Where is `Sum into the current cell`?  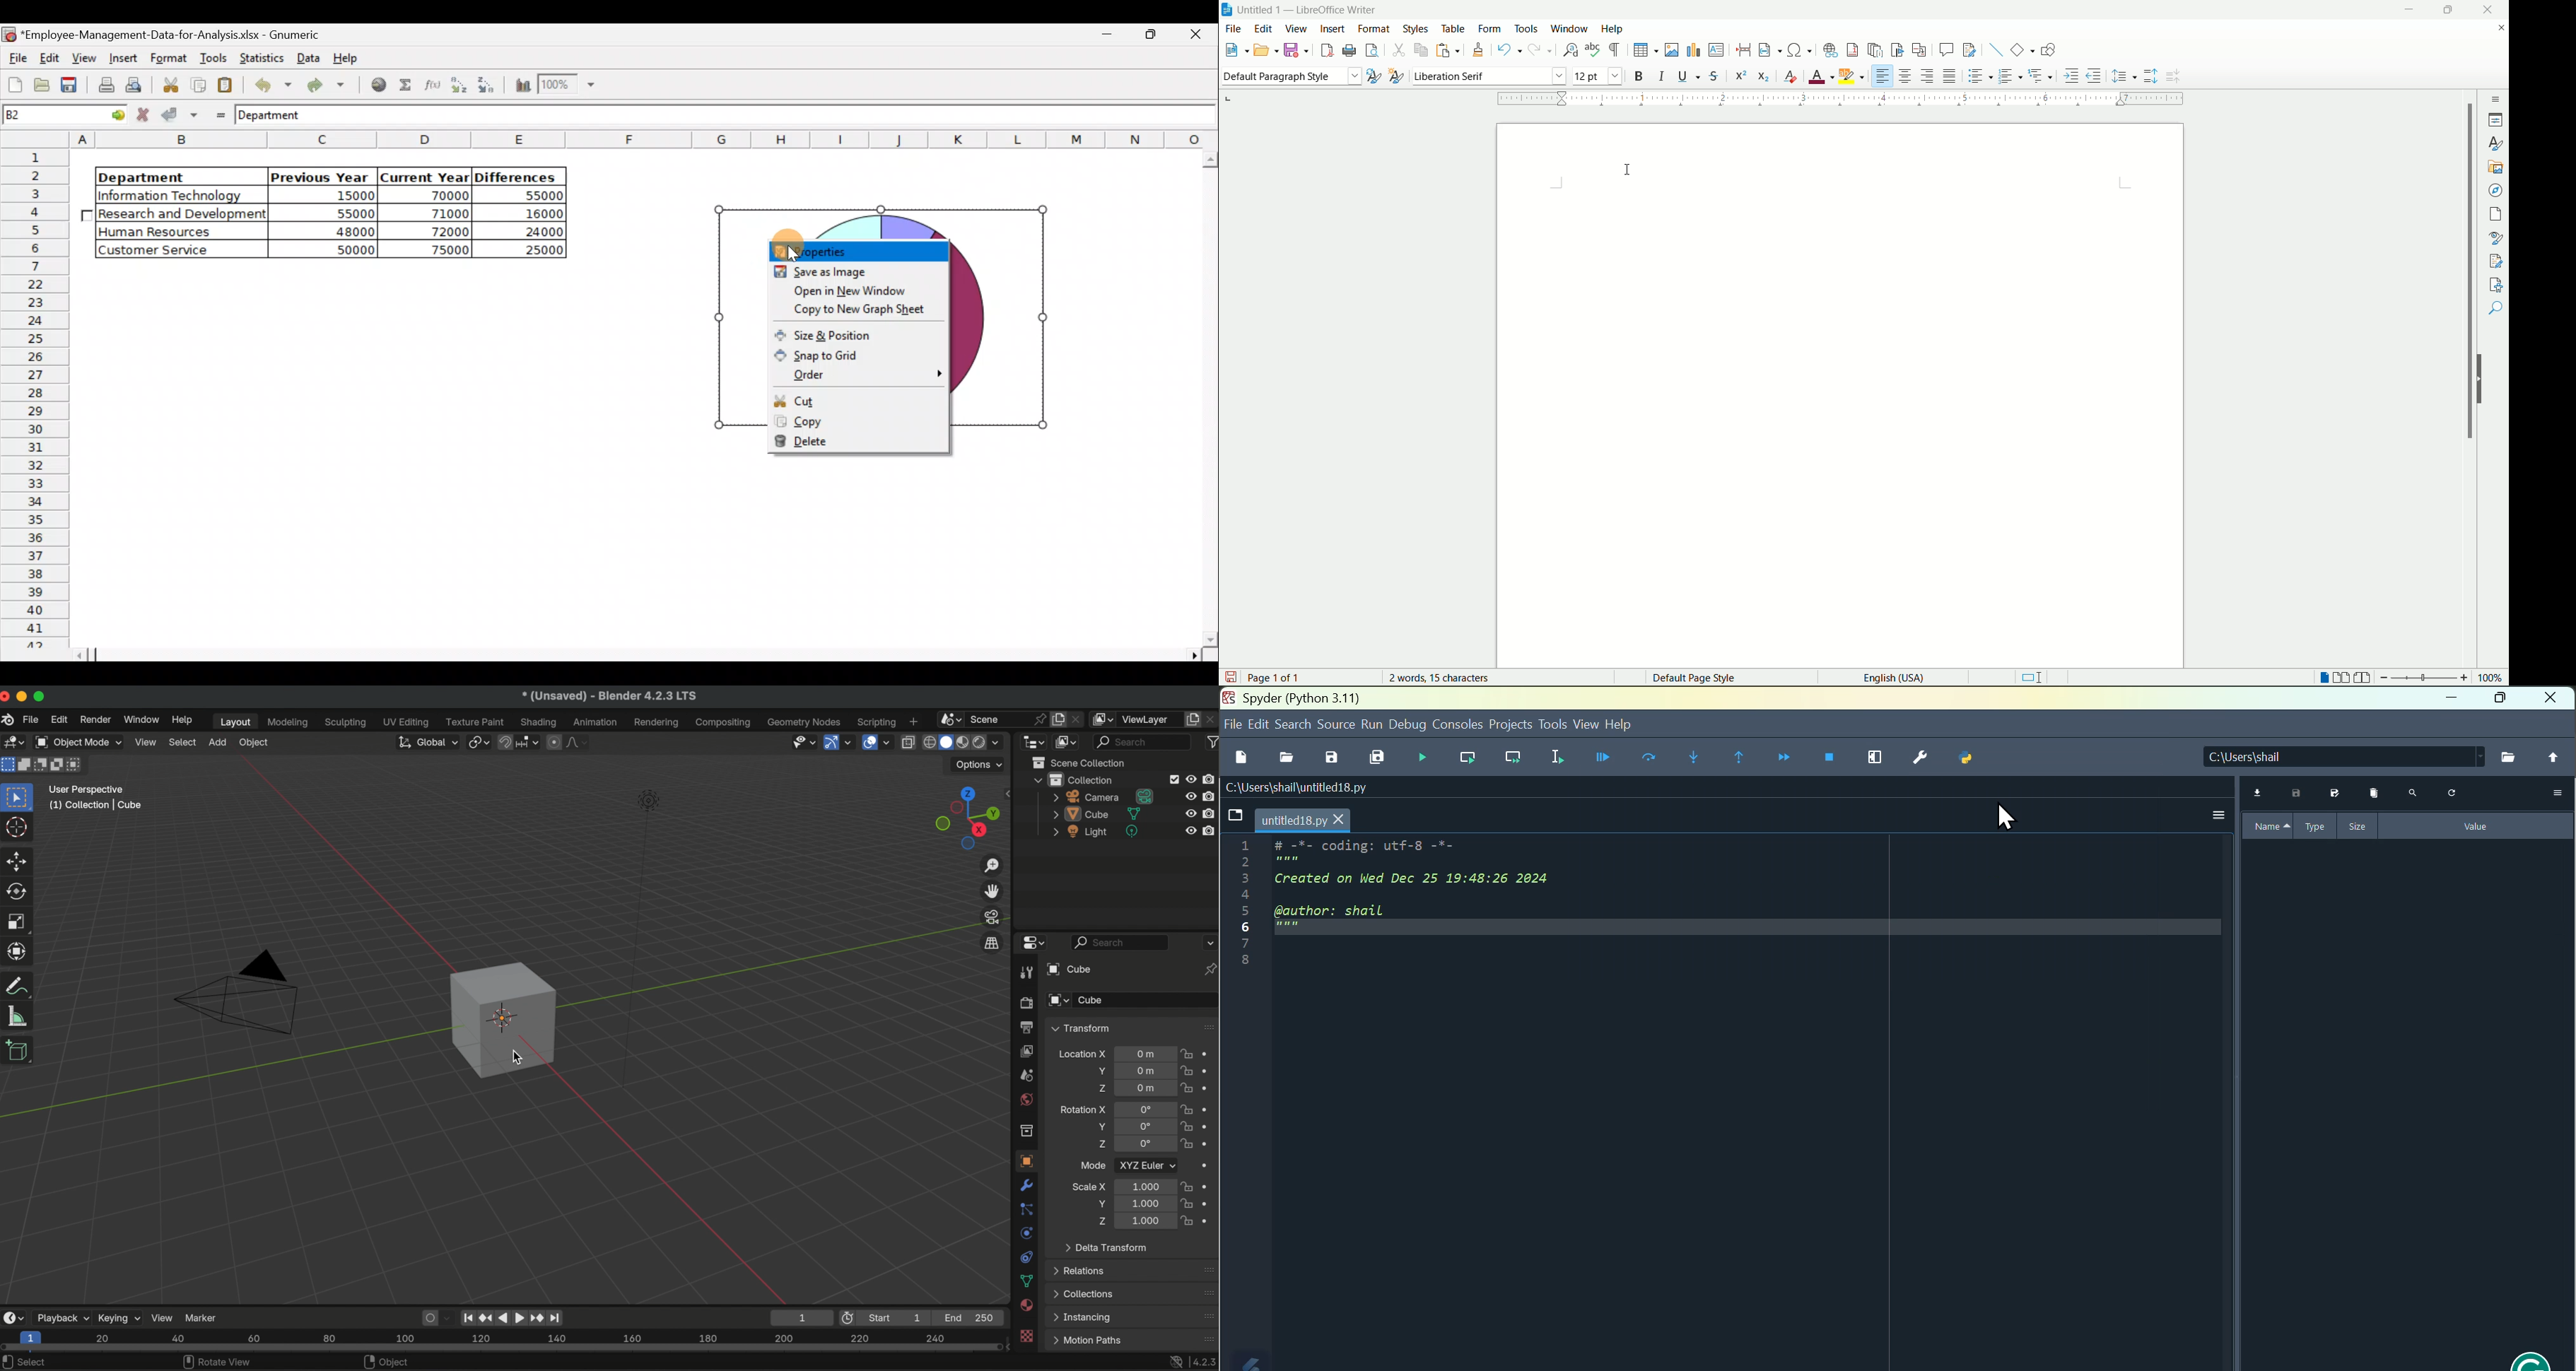 Sum into the current cell is located at coordinates (406, 84).